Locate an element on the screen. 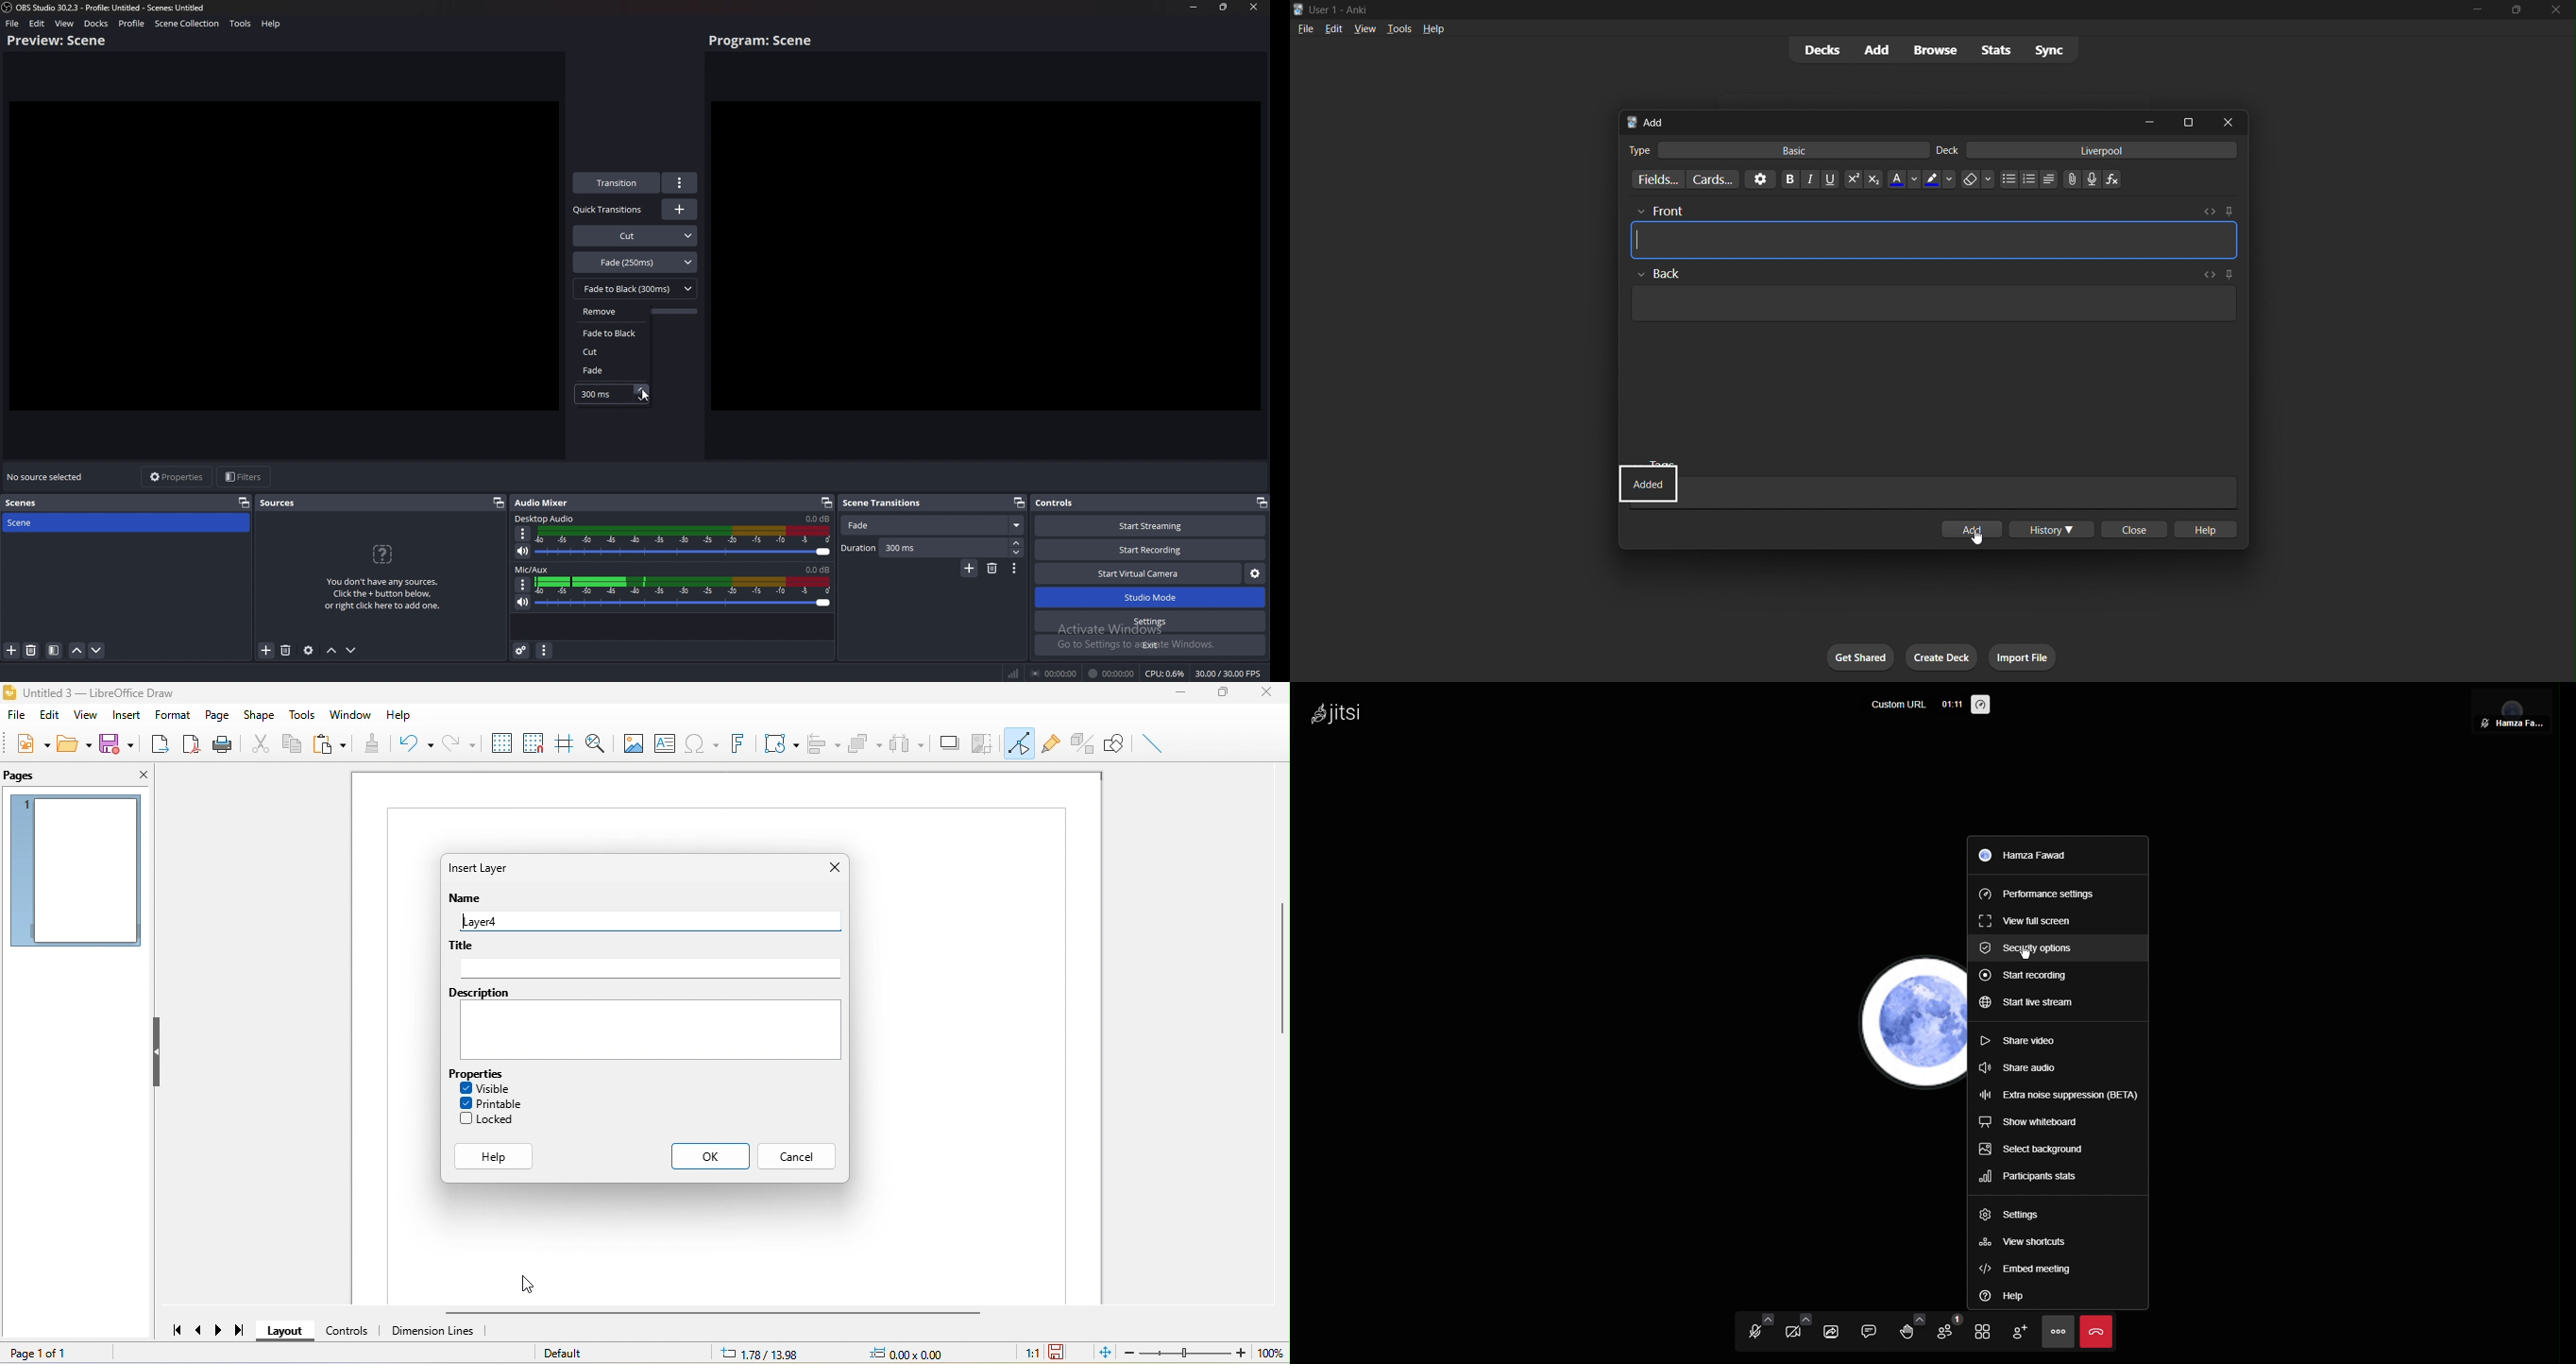 The height and width of the screenshot is (1372, 2576). file is located at coordinates (16, 716).